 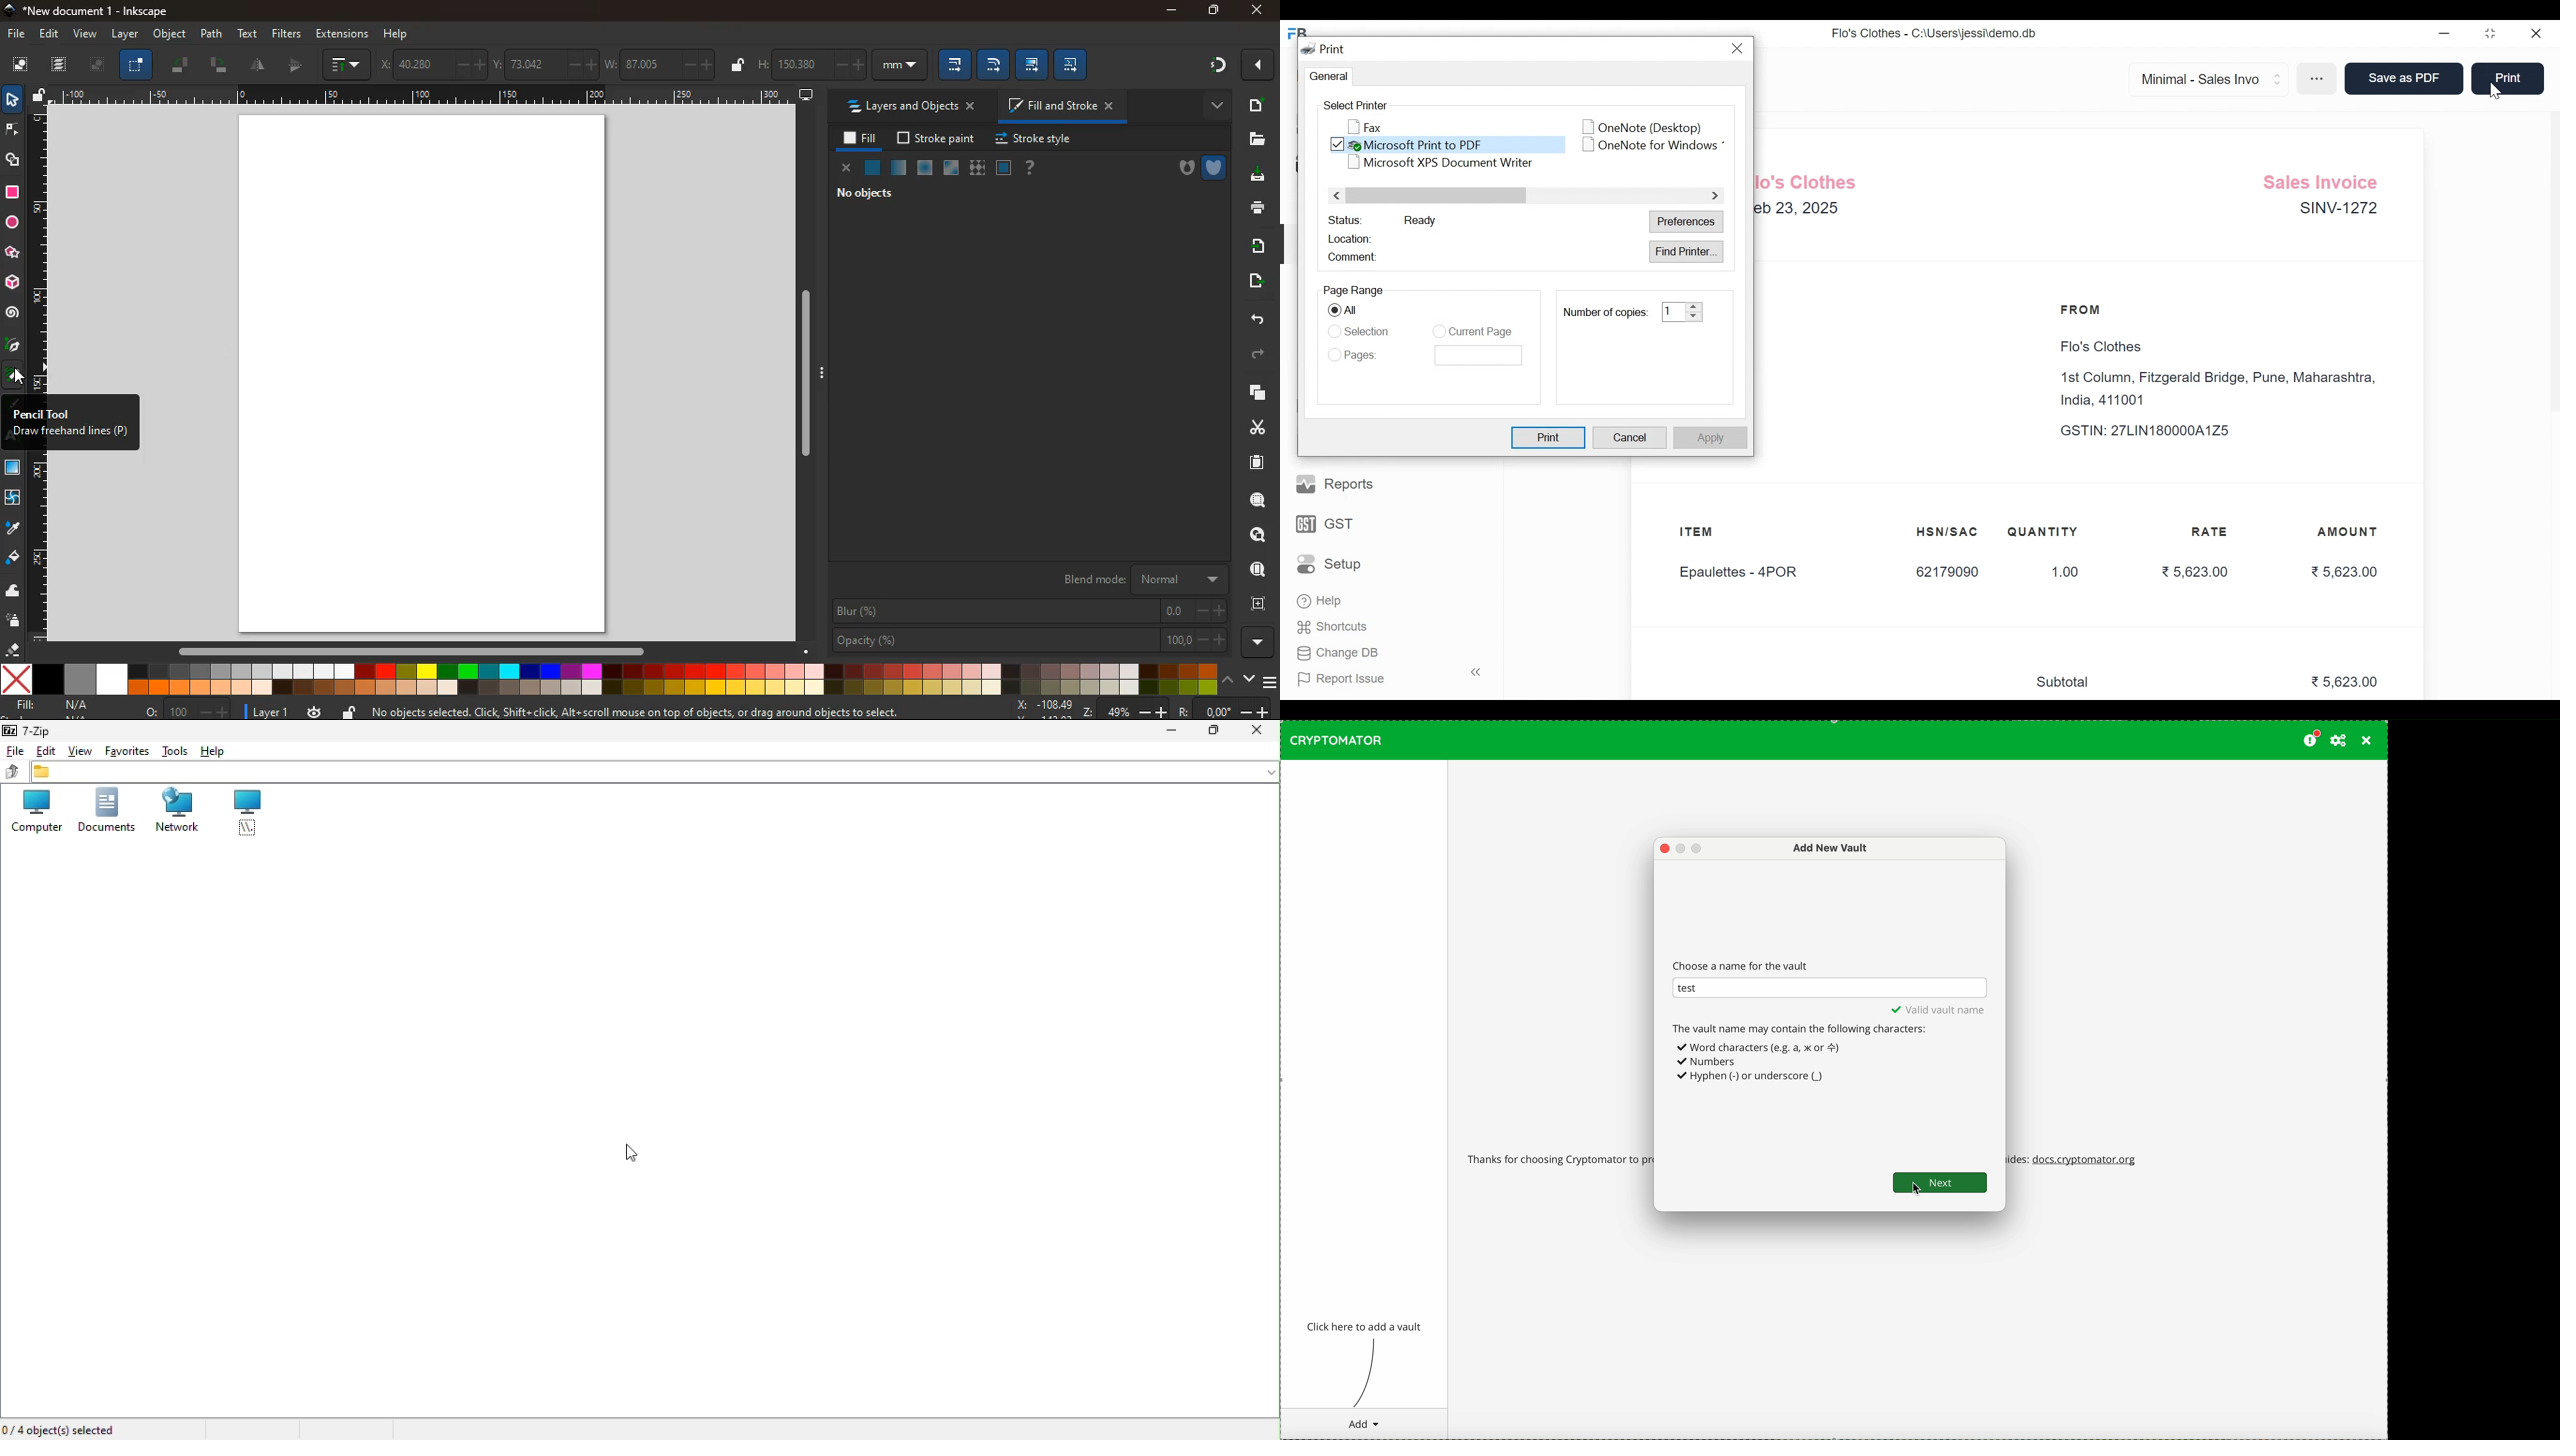 What do you see at coordinates (1030, 612) in the screenshot?
I see `blur` at bounding box center [1030, 612].